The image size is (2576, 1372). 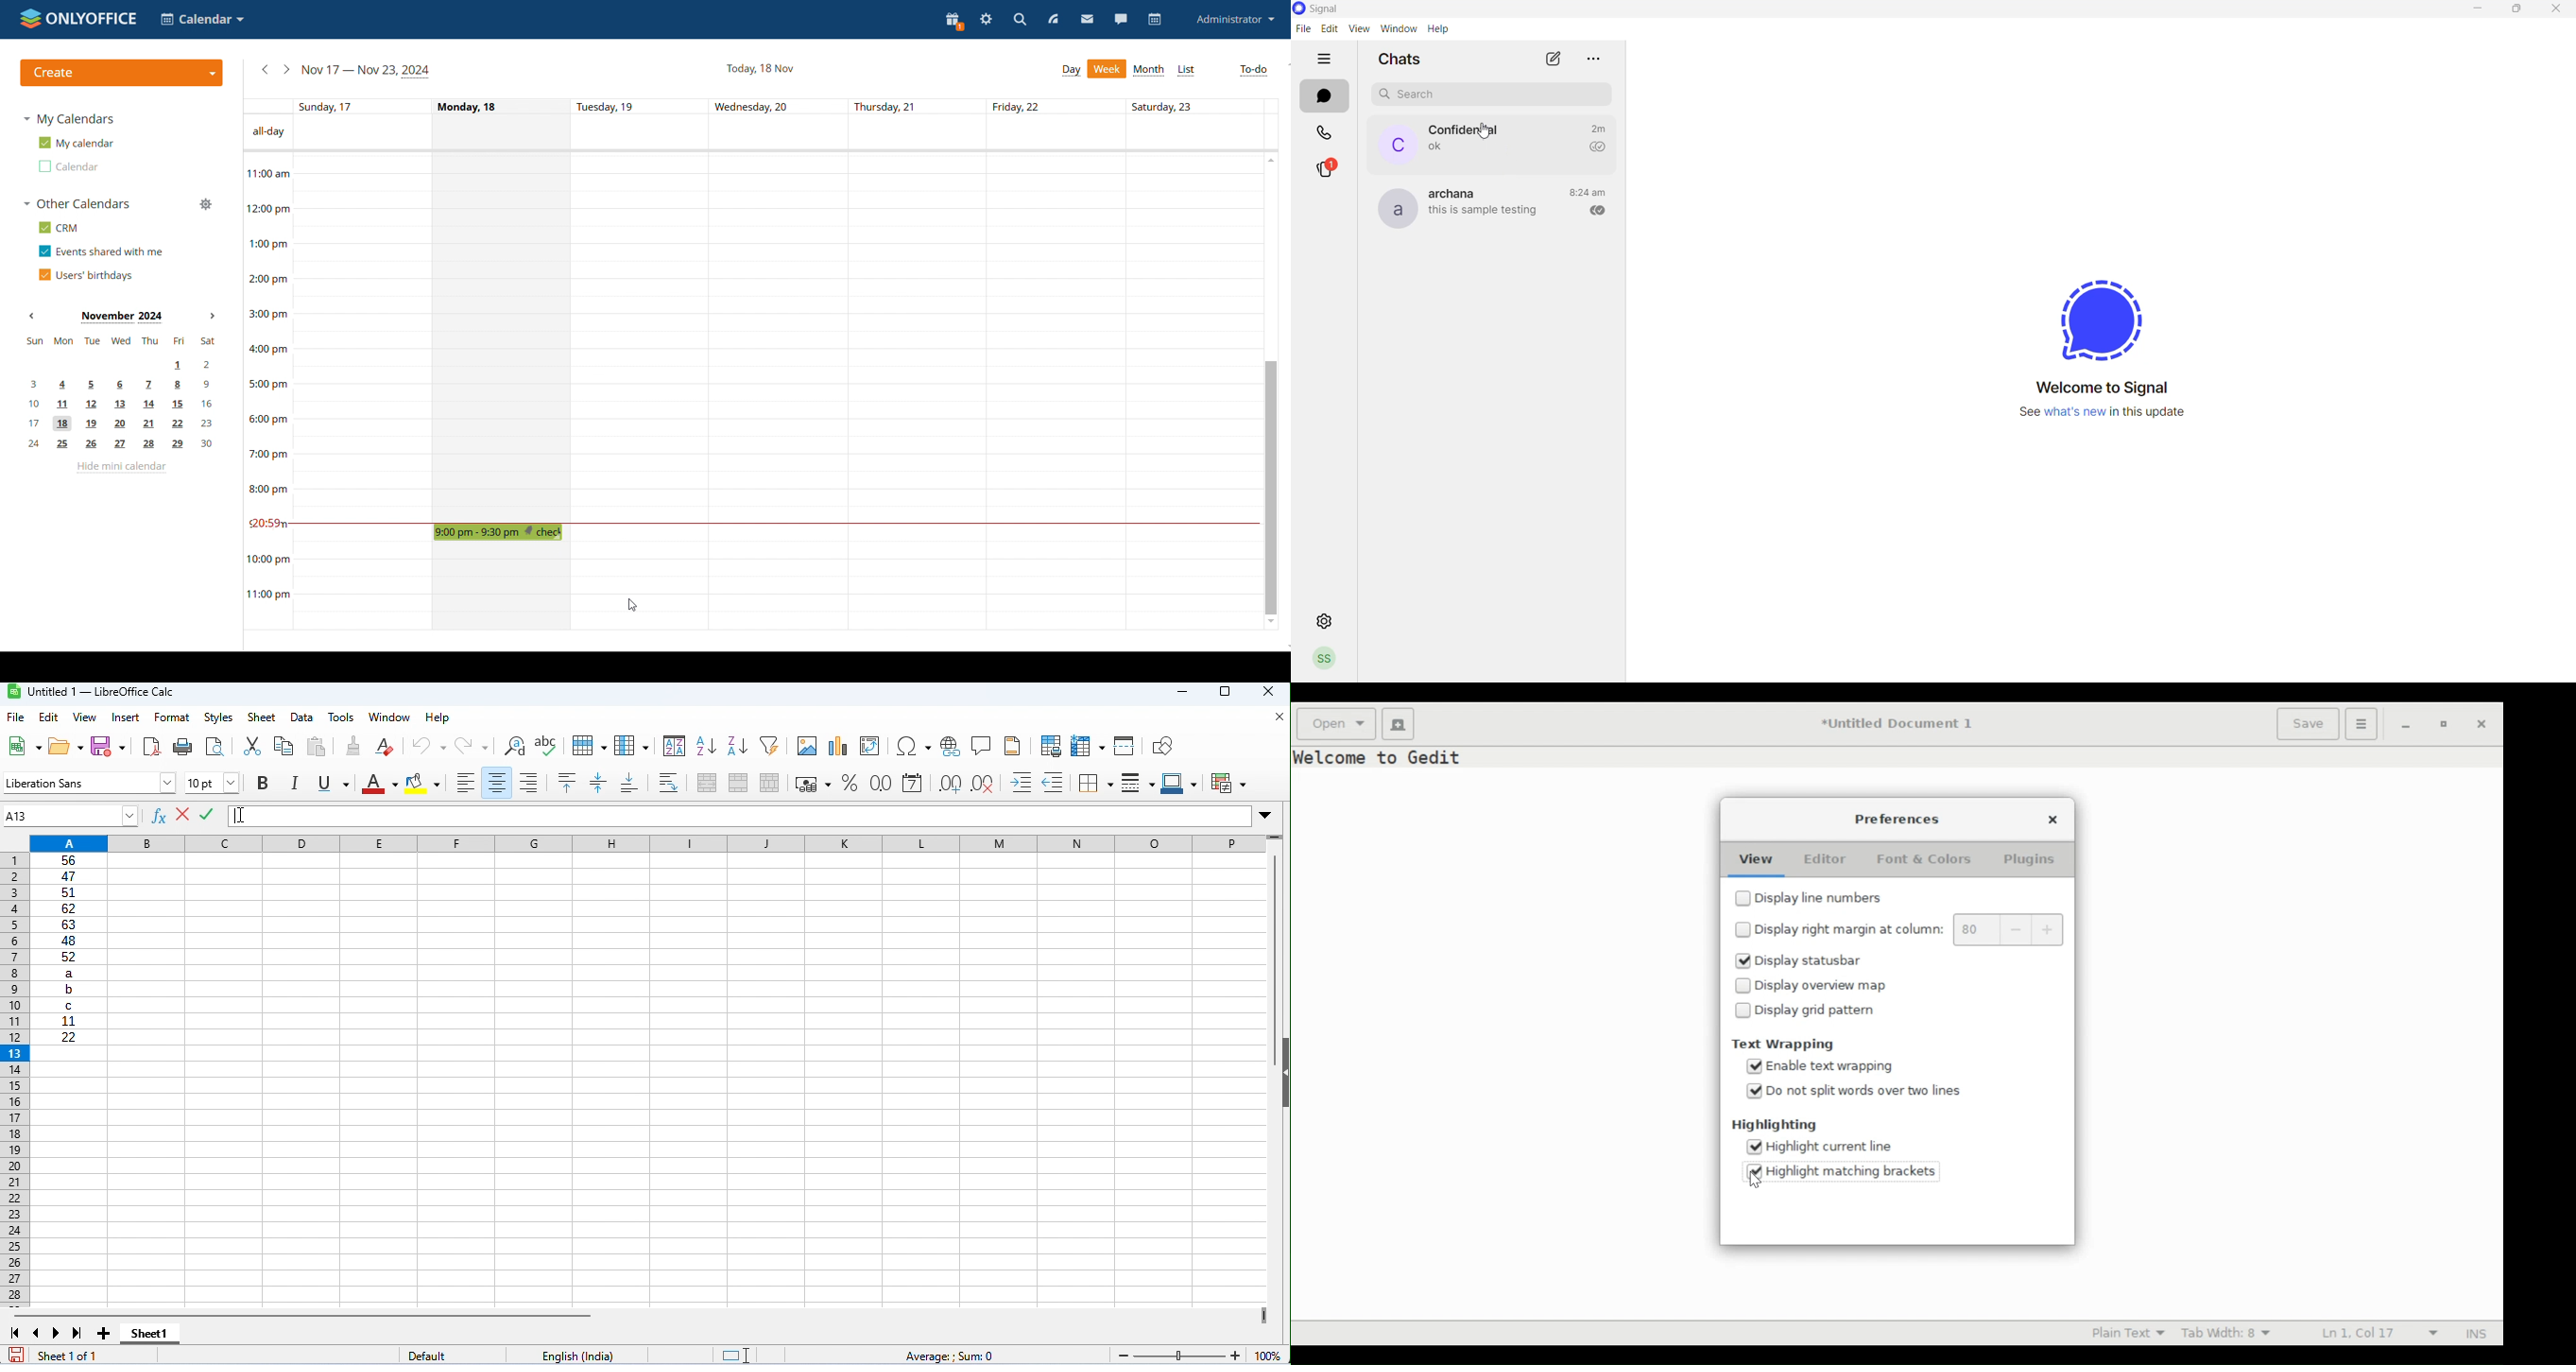 I want to click on format as number, so click(x=880, y=783).